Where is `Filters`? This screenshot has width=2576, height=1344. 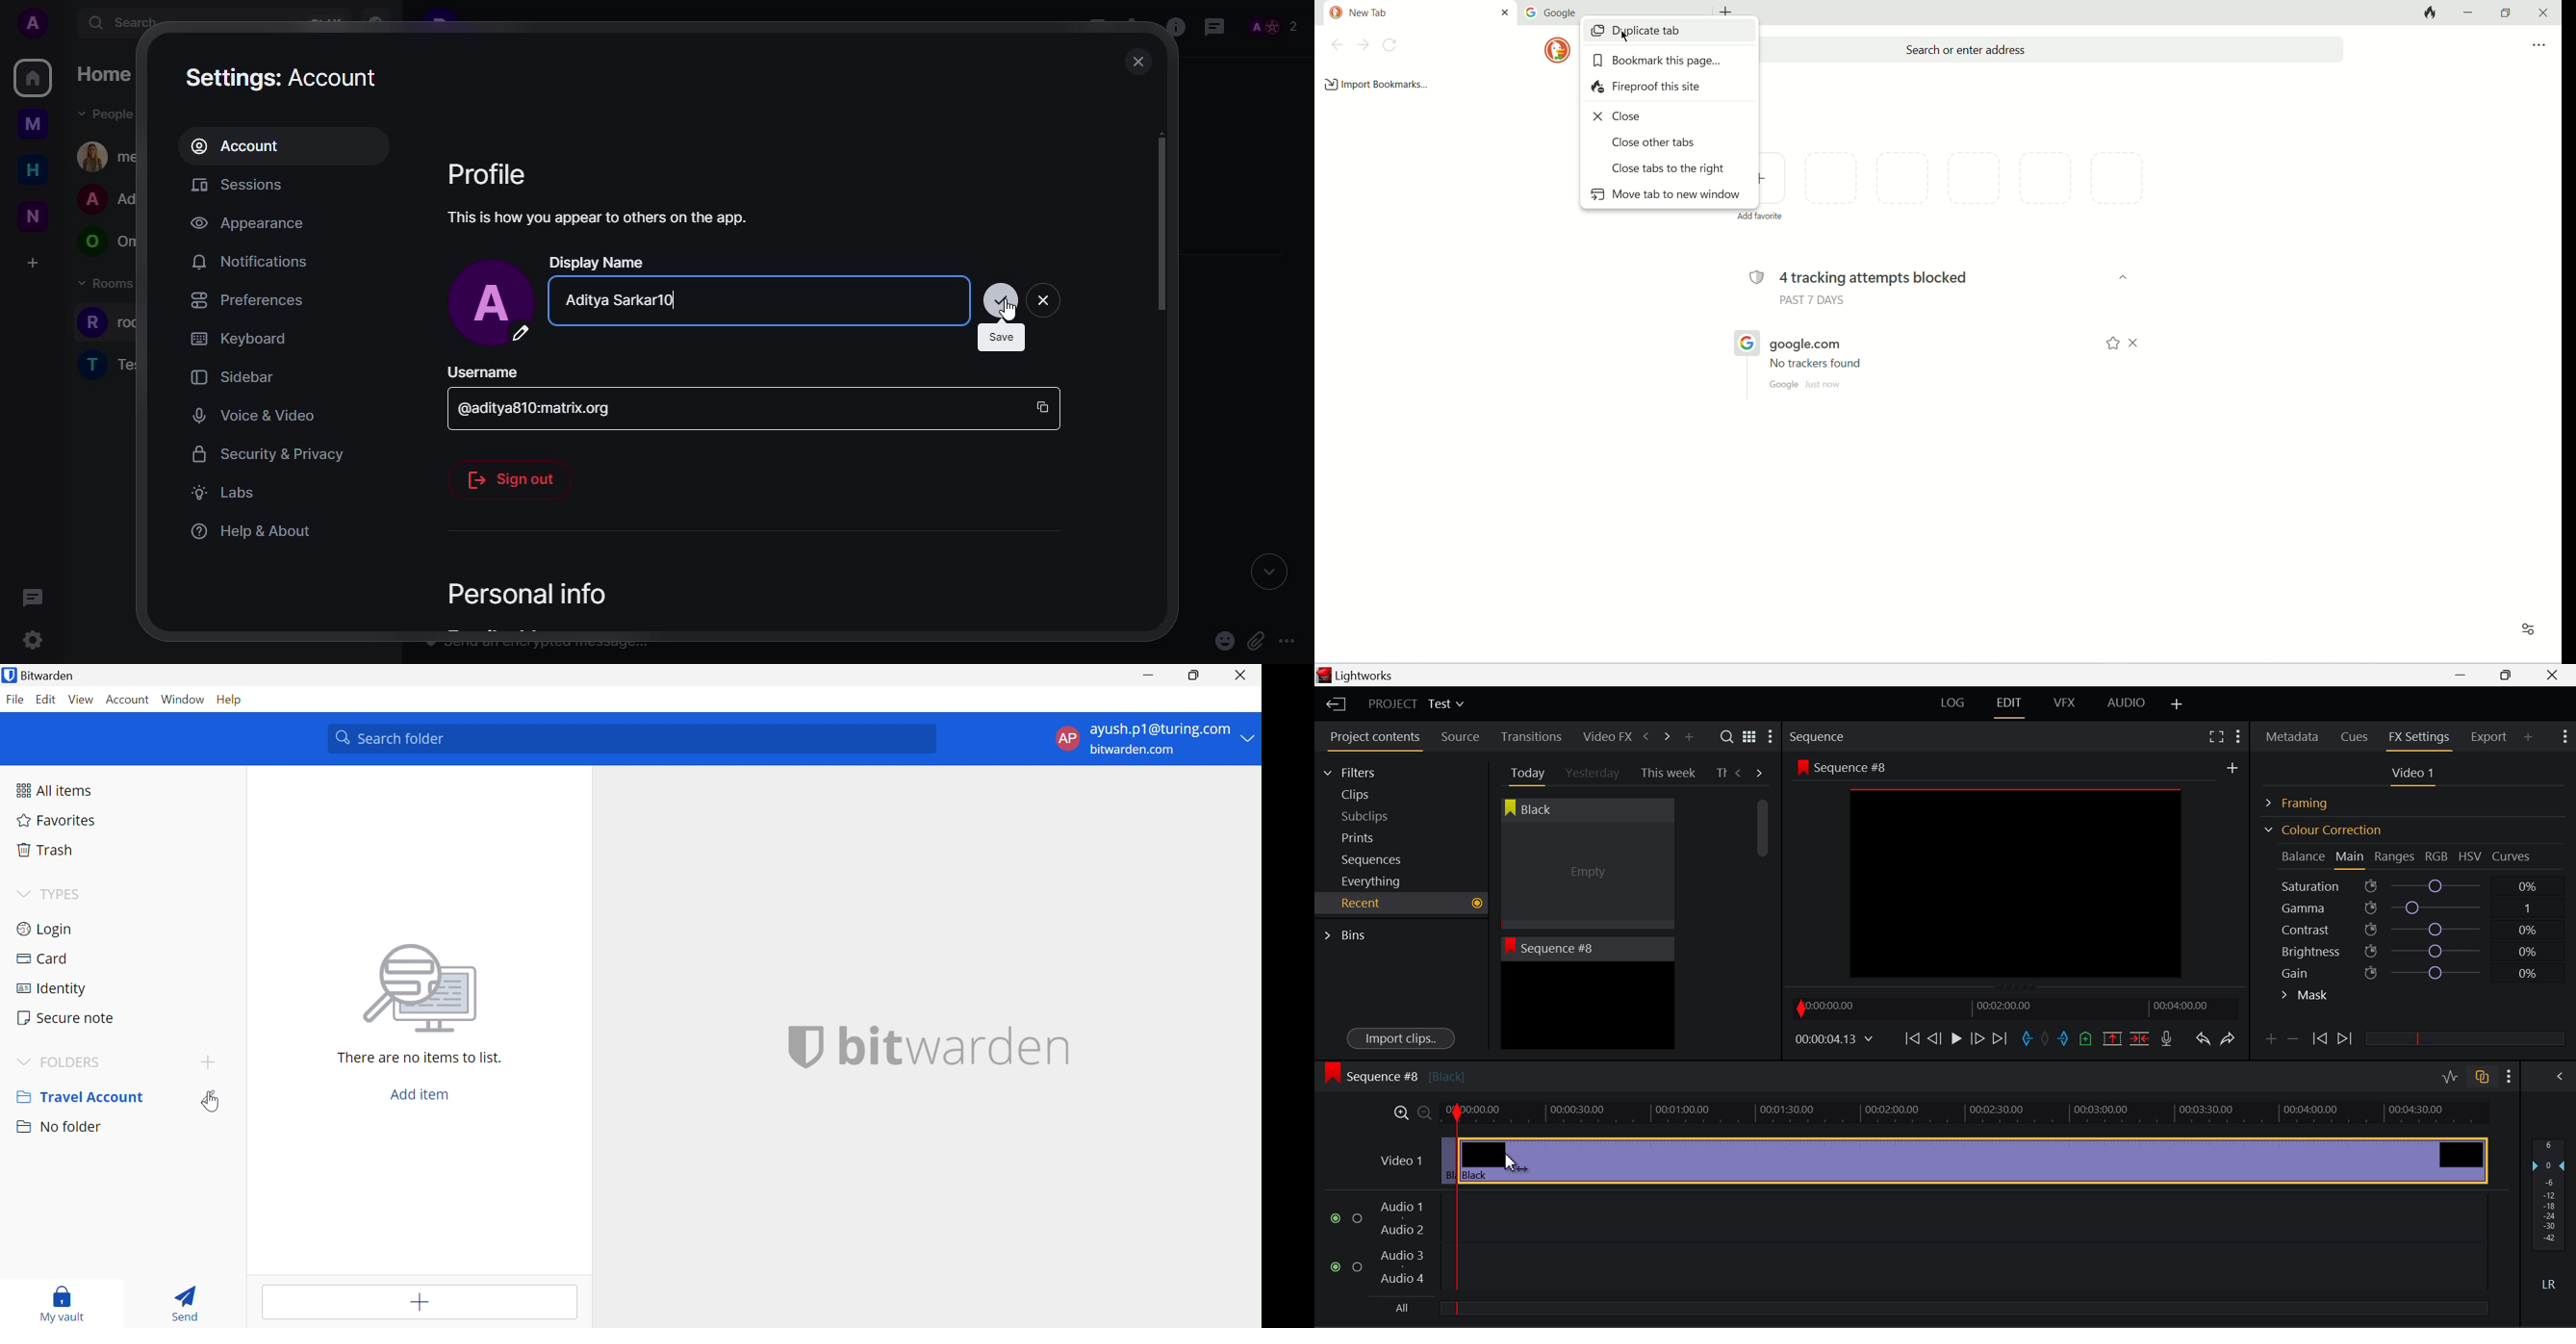 Filters is located at coordinates (1362, 771).